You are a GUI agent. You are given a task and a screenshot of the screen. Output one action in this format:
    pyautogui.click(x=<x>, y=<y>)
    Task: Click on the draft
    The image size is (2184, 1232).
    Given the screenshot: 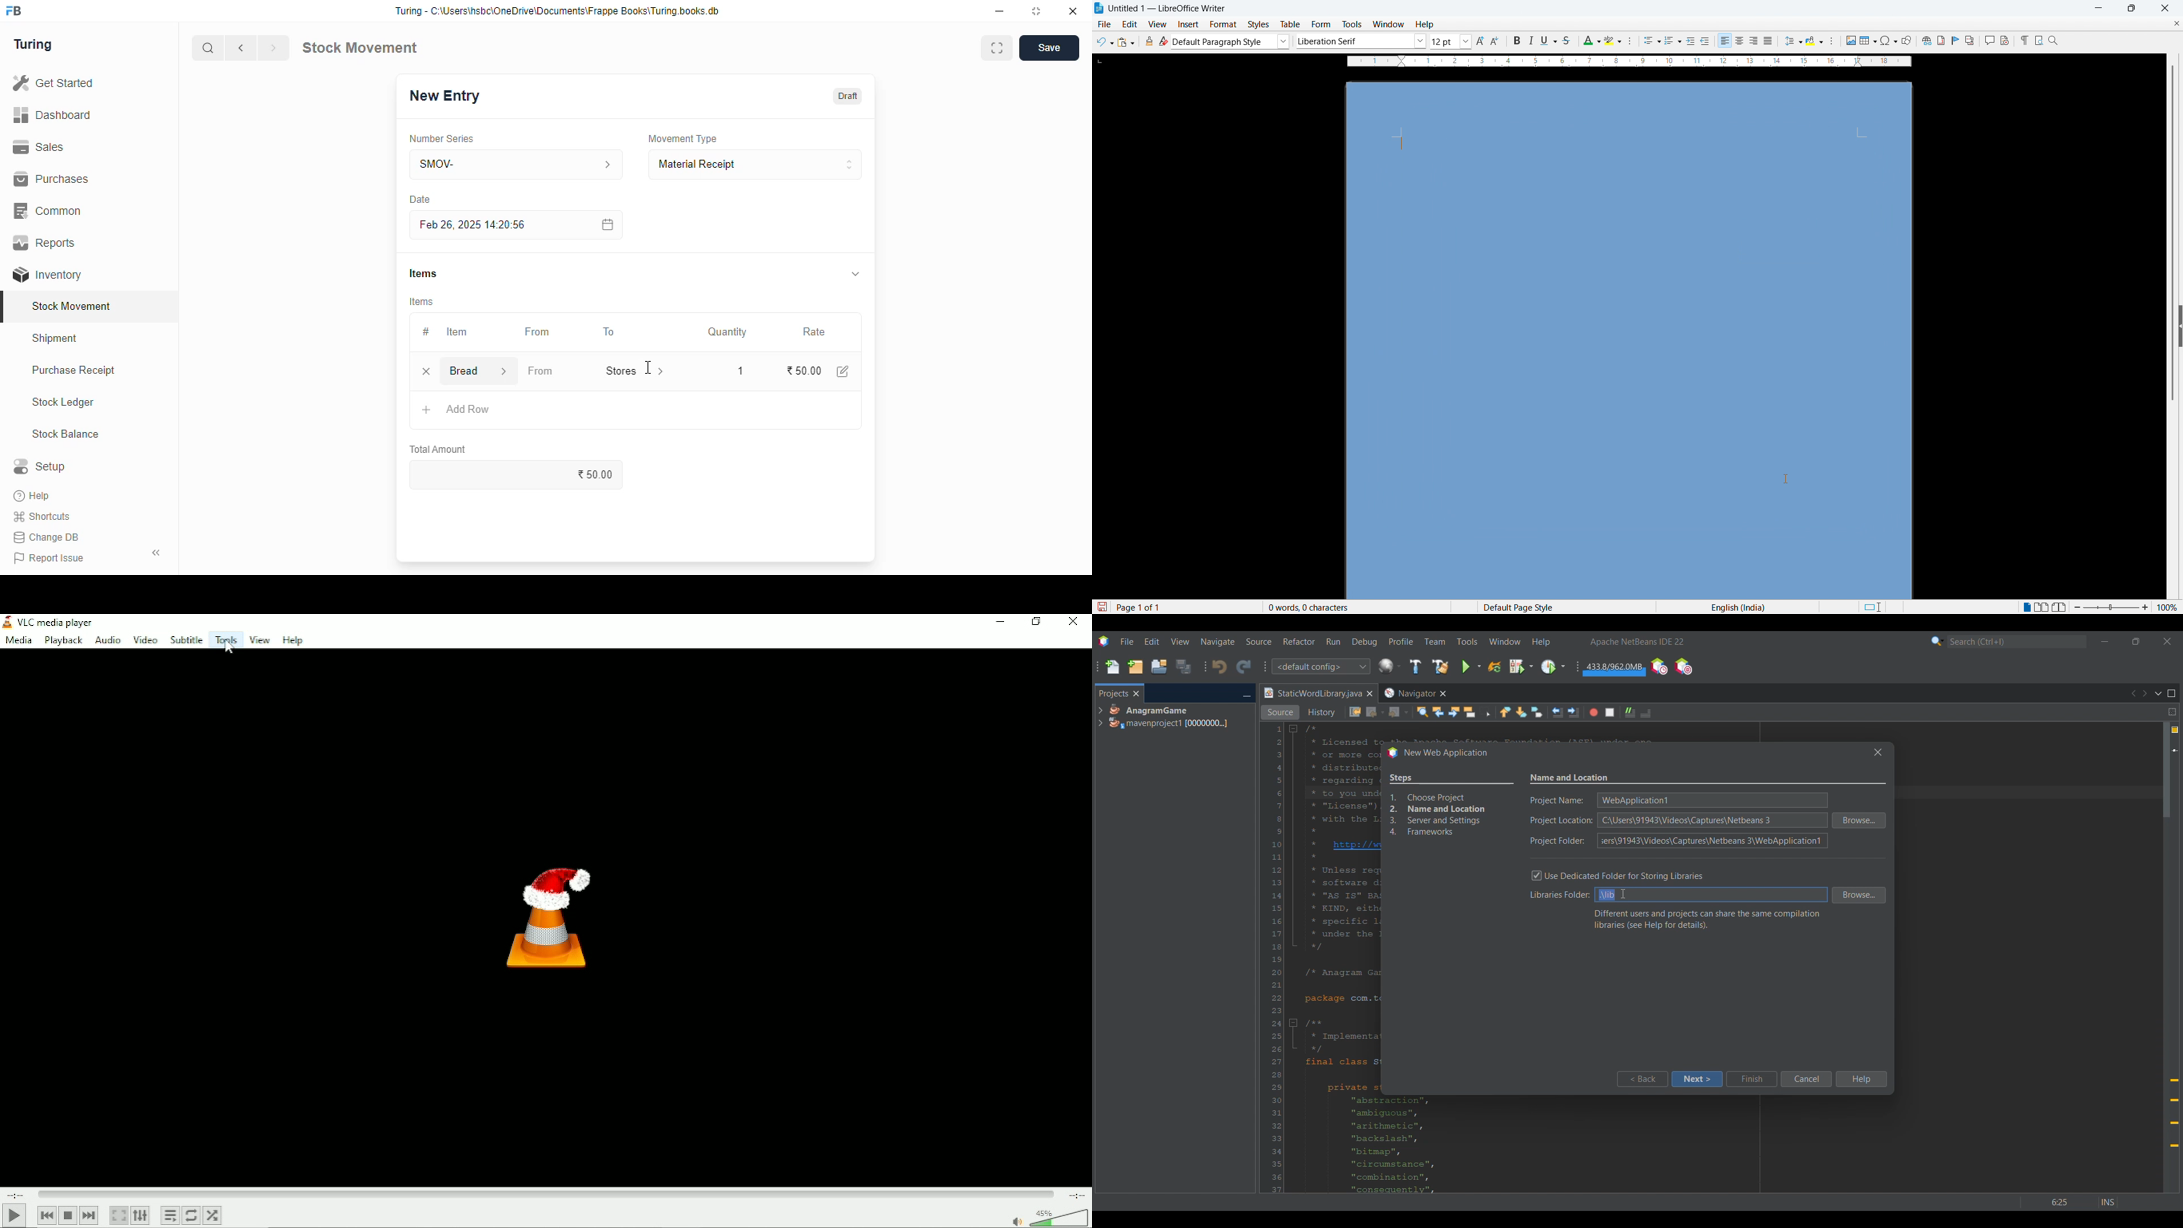 What is the action you would take?
    pyautogui.click(x=849, y=96)
    